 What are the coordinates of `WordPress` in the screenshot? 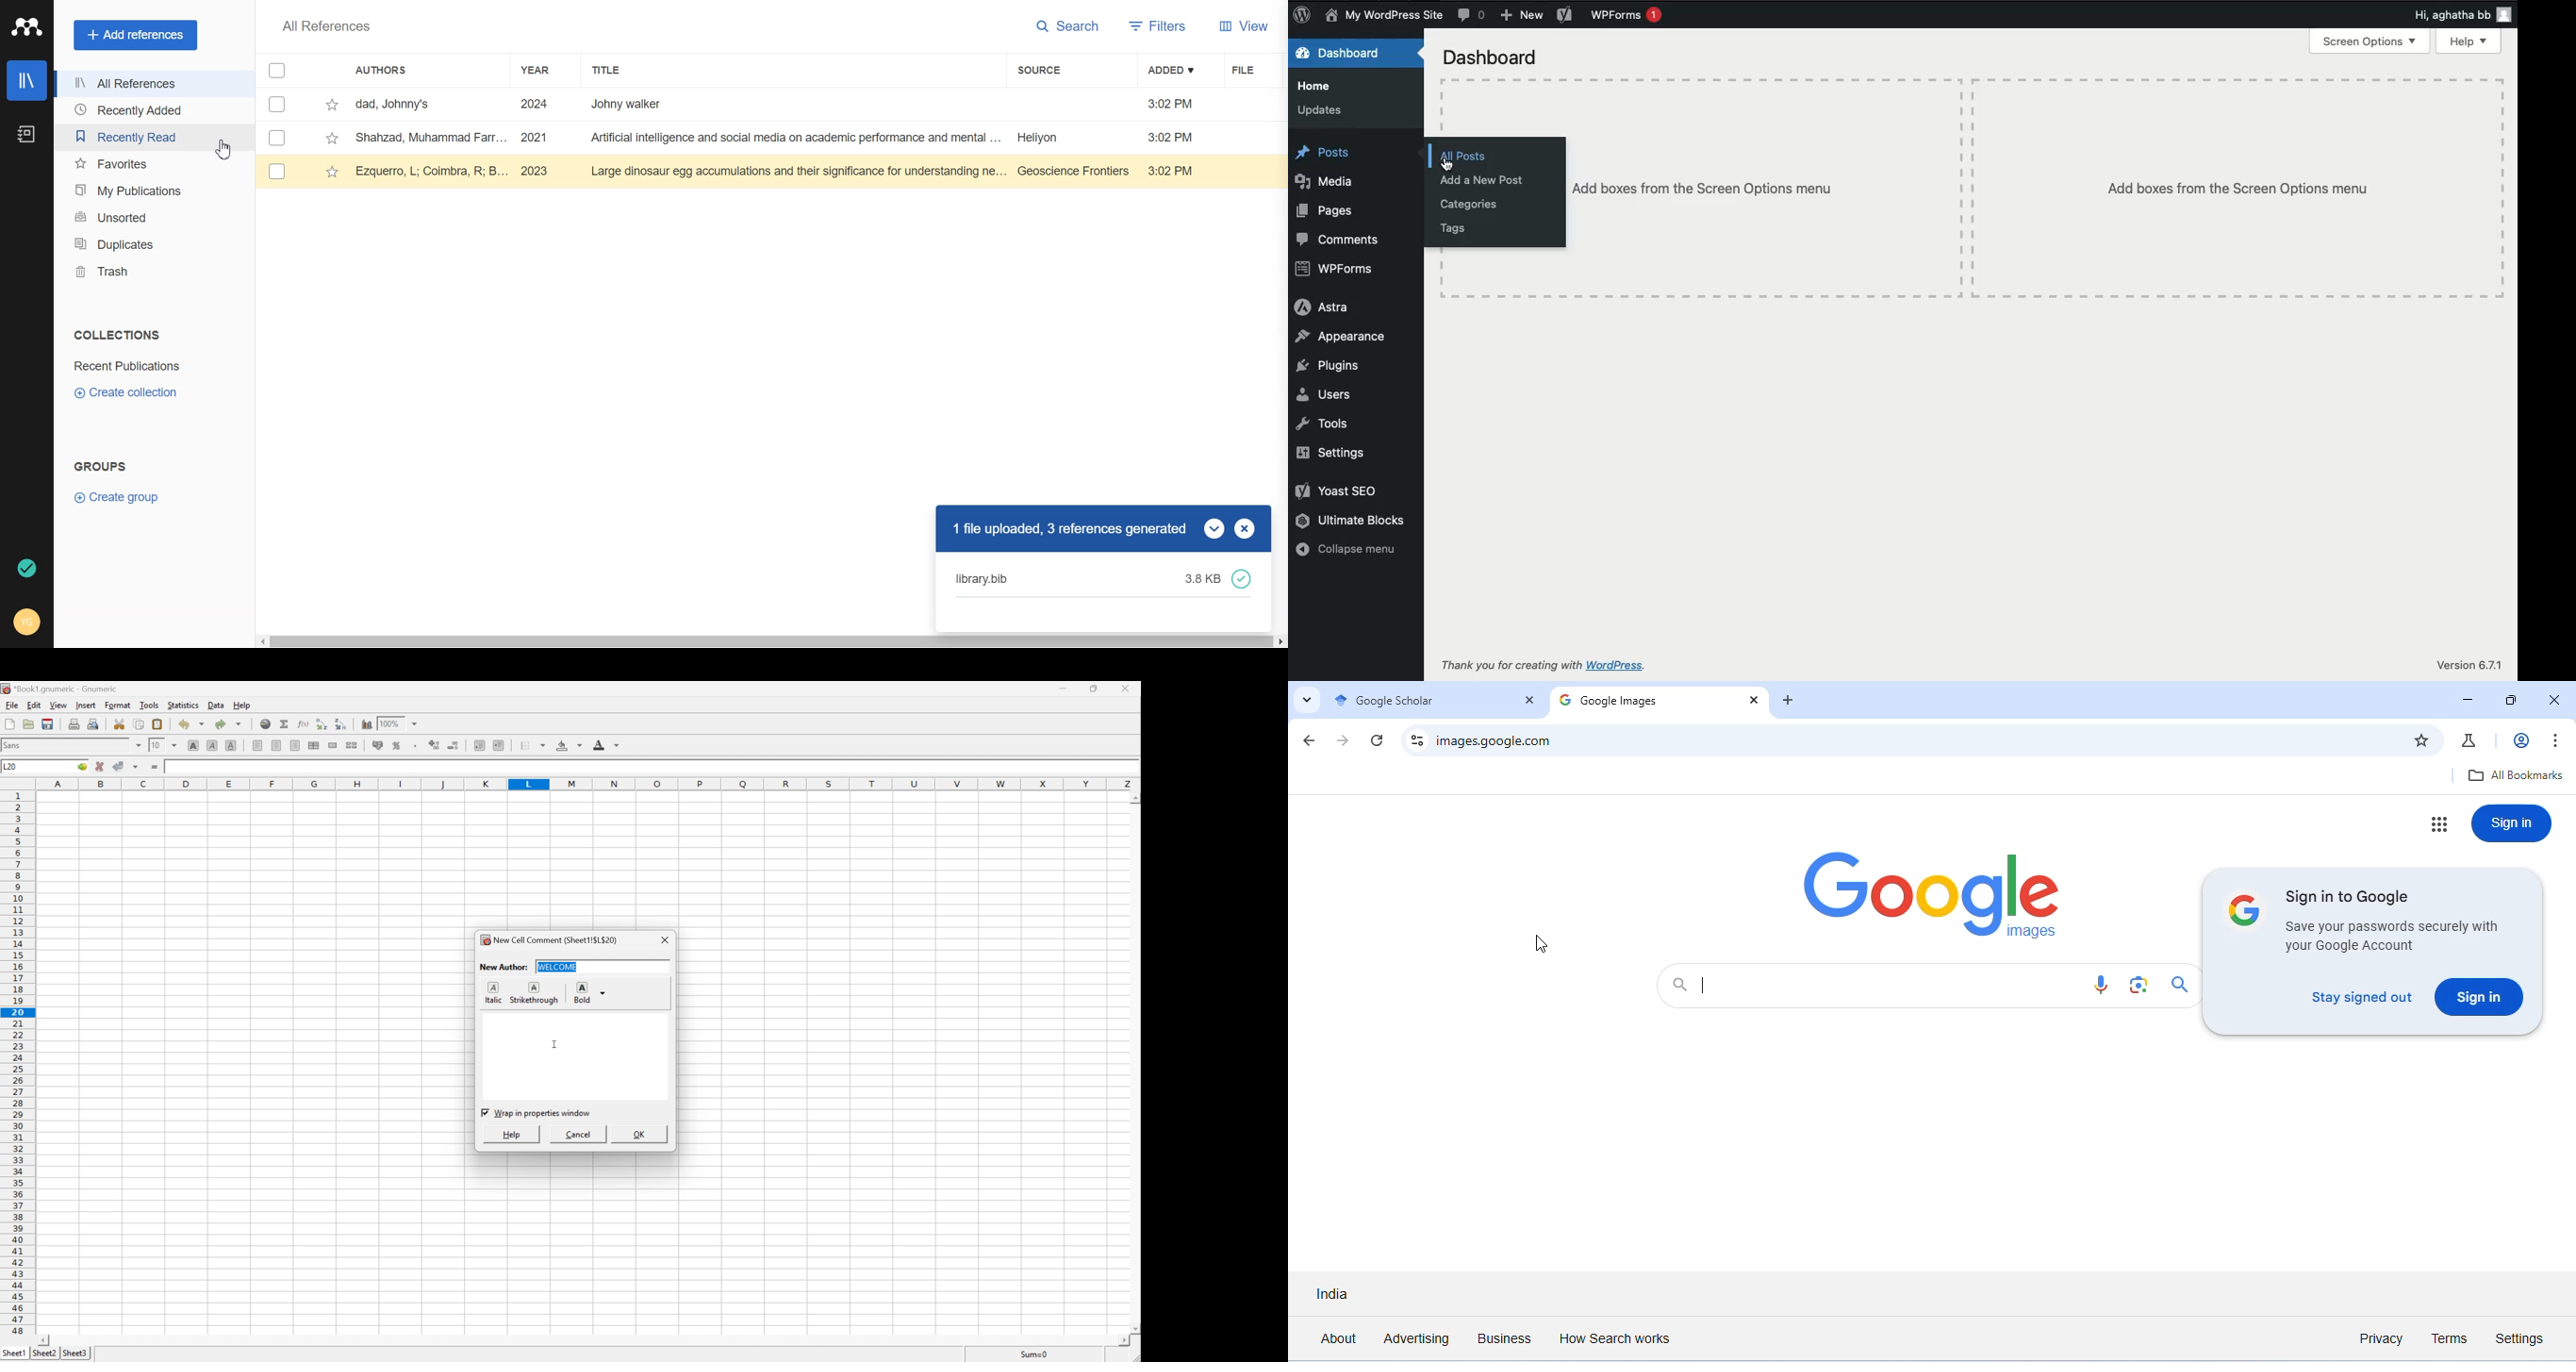 It's located at (1618, 666).